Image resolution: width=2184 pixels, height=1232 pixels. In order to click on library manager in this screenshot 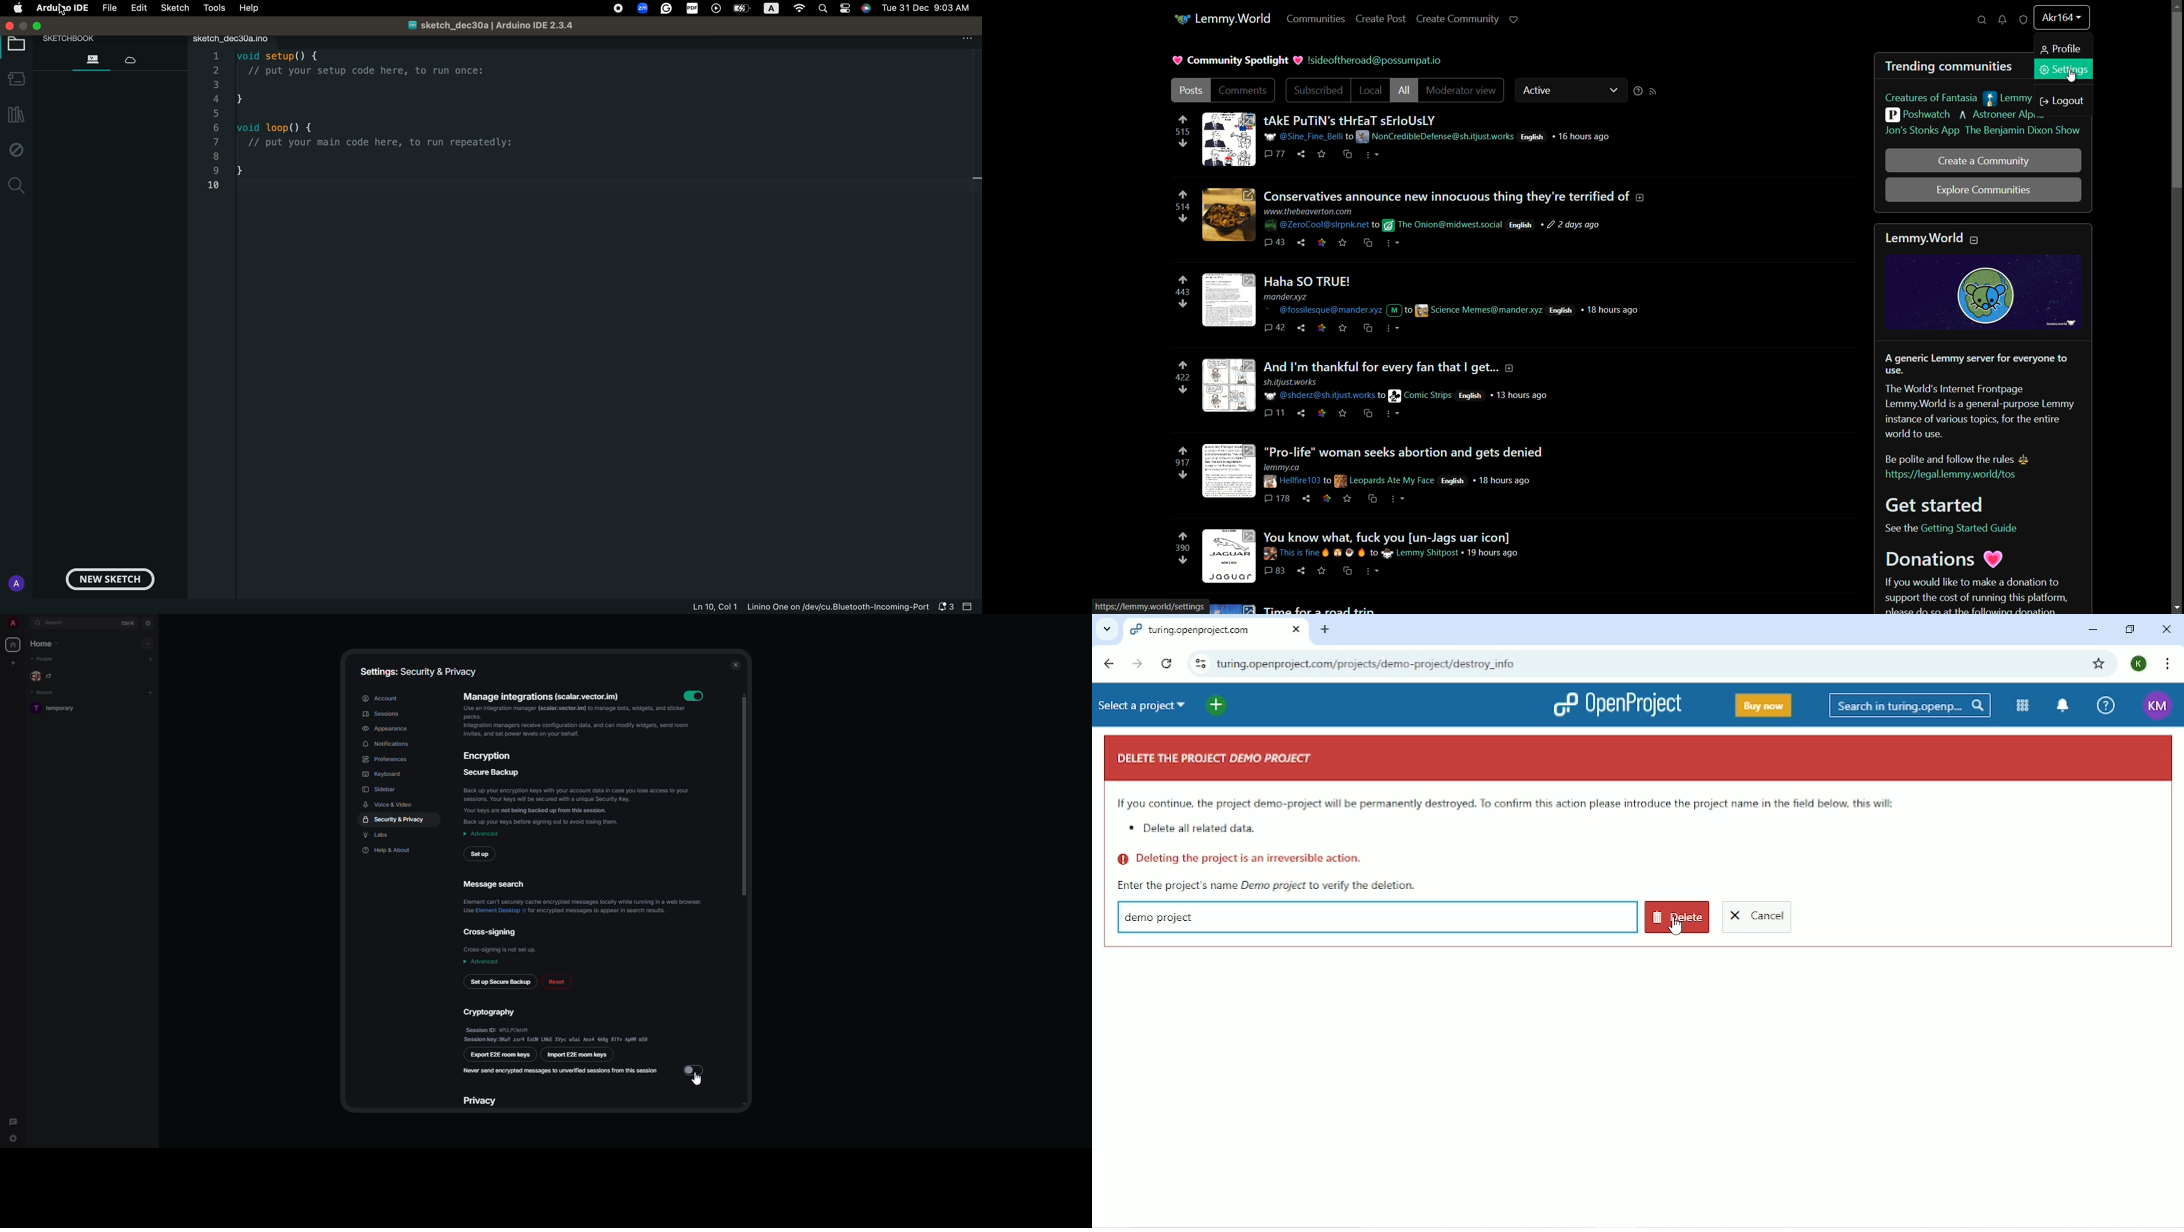, I will do `click(14, 116)`.